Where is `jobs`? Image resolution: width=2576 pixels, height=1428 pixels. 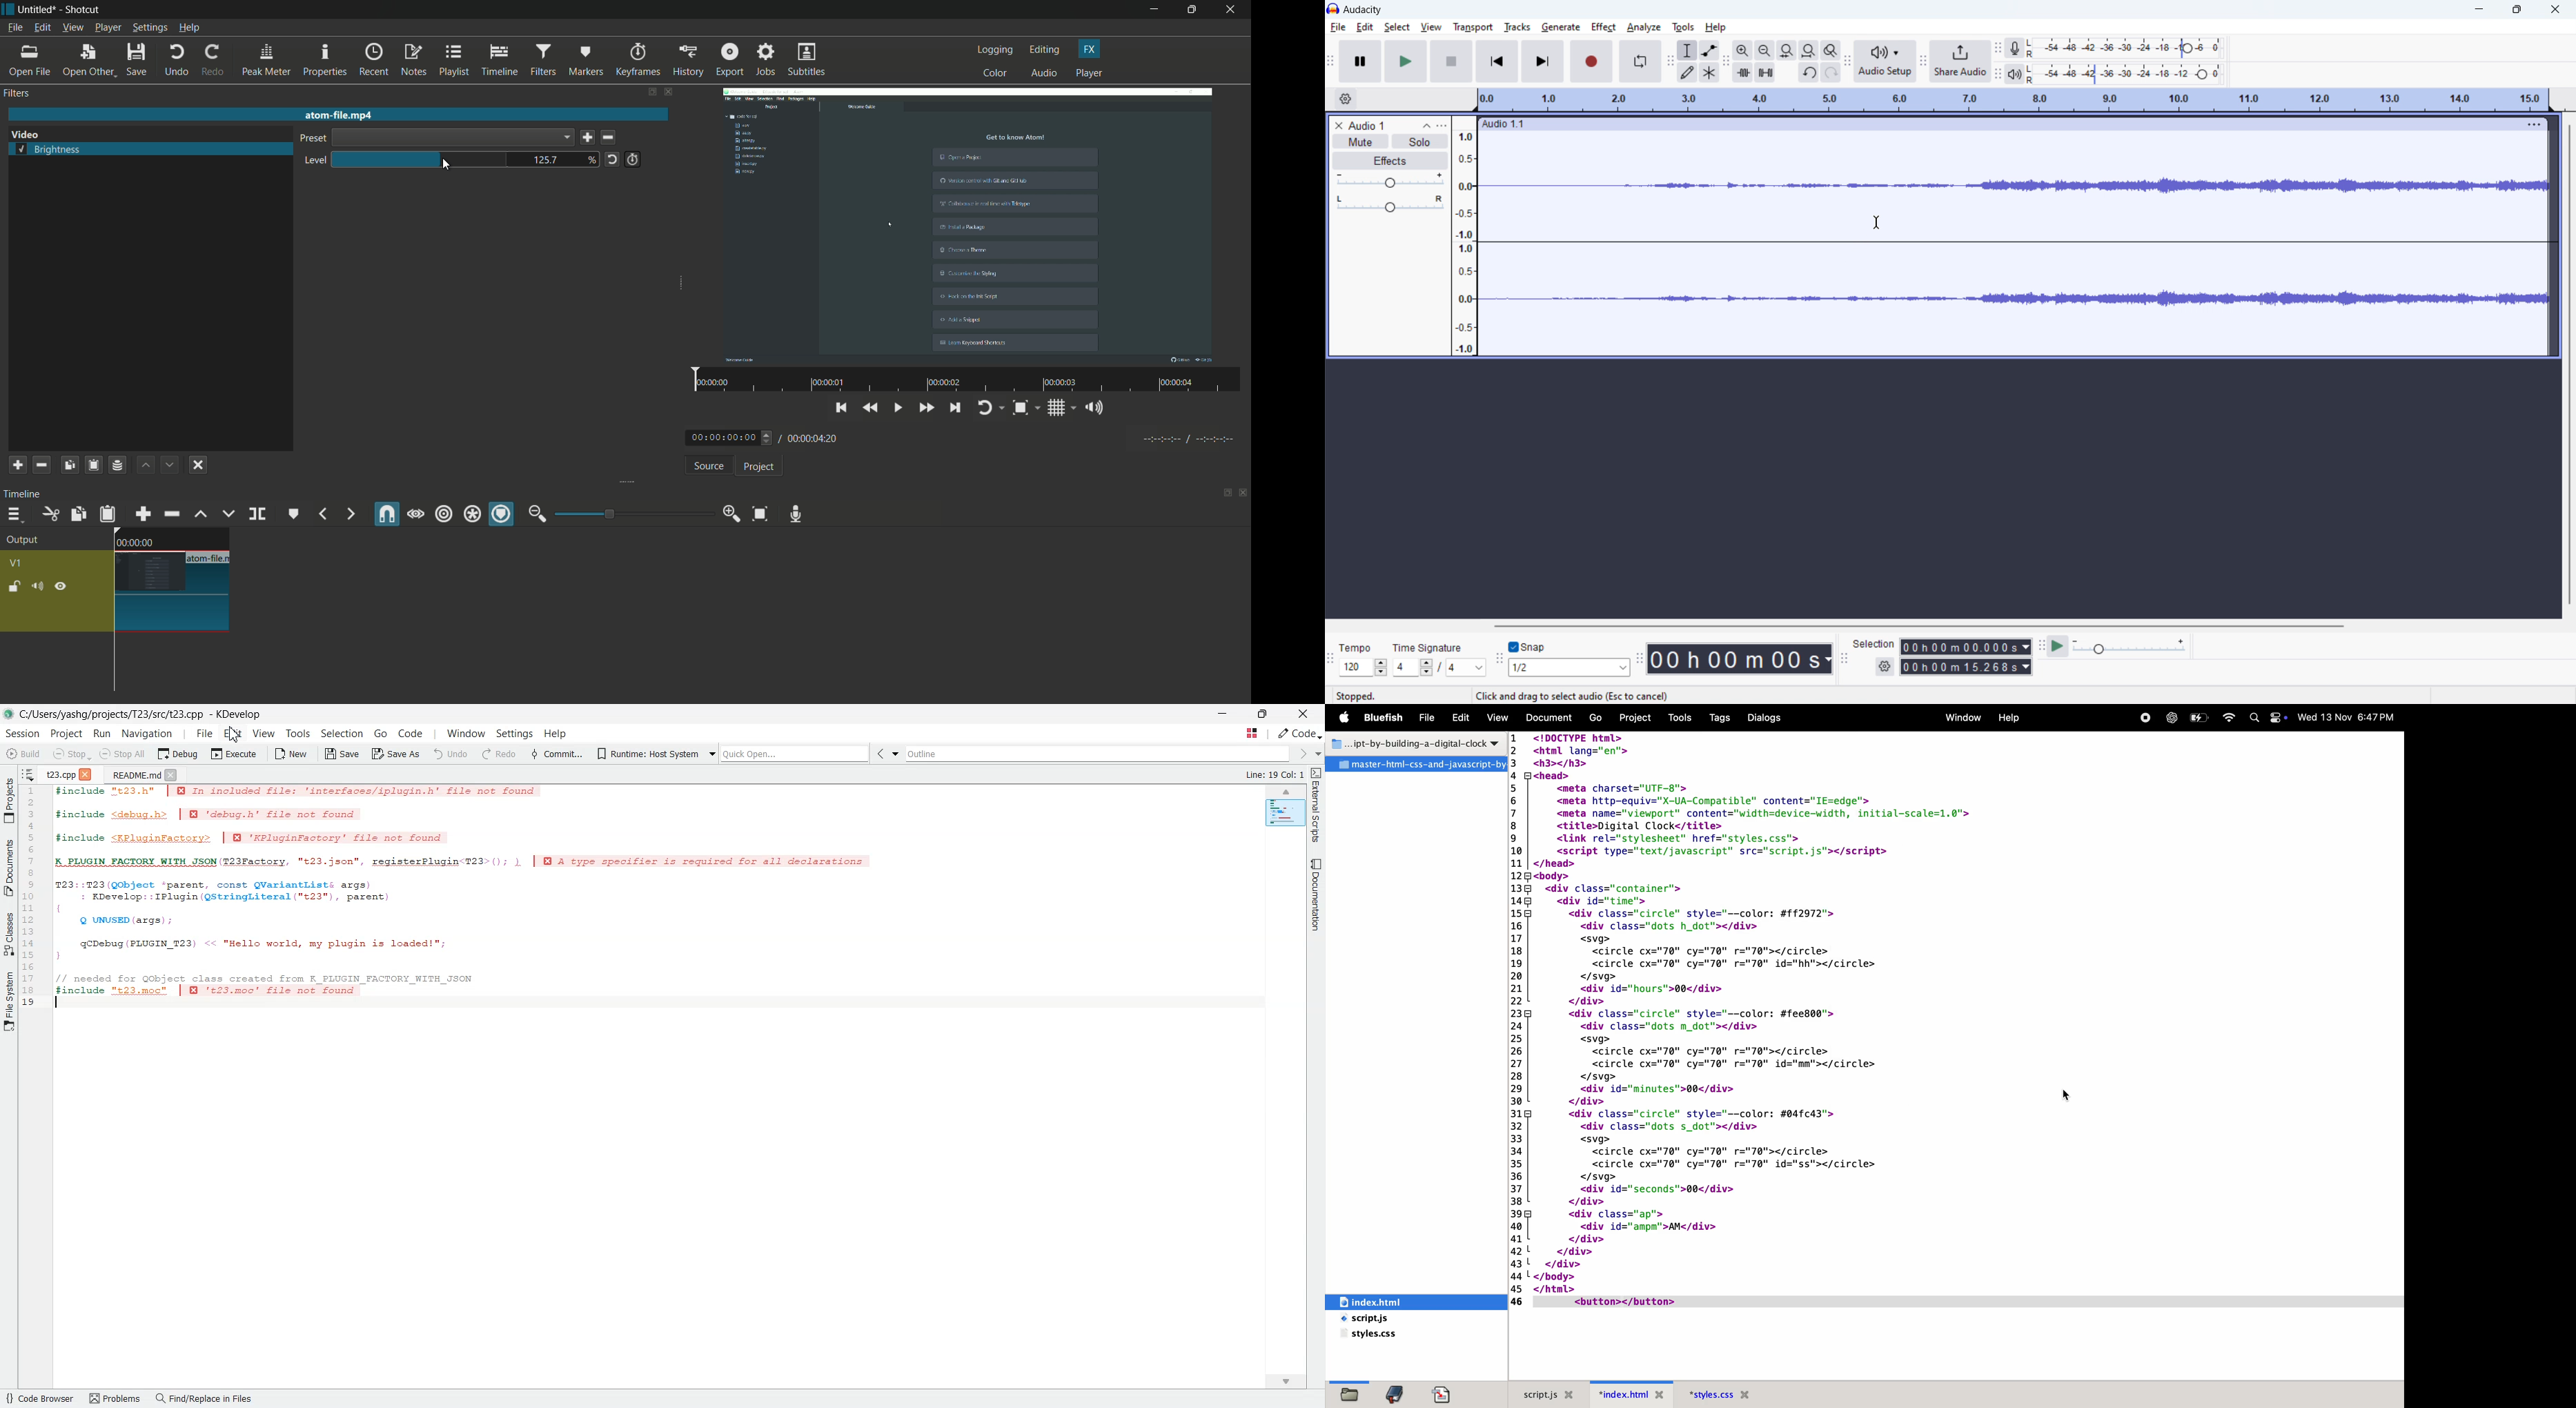 jobs is located at coordinates (766, 60).